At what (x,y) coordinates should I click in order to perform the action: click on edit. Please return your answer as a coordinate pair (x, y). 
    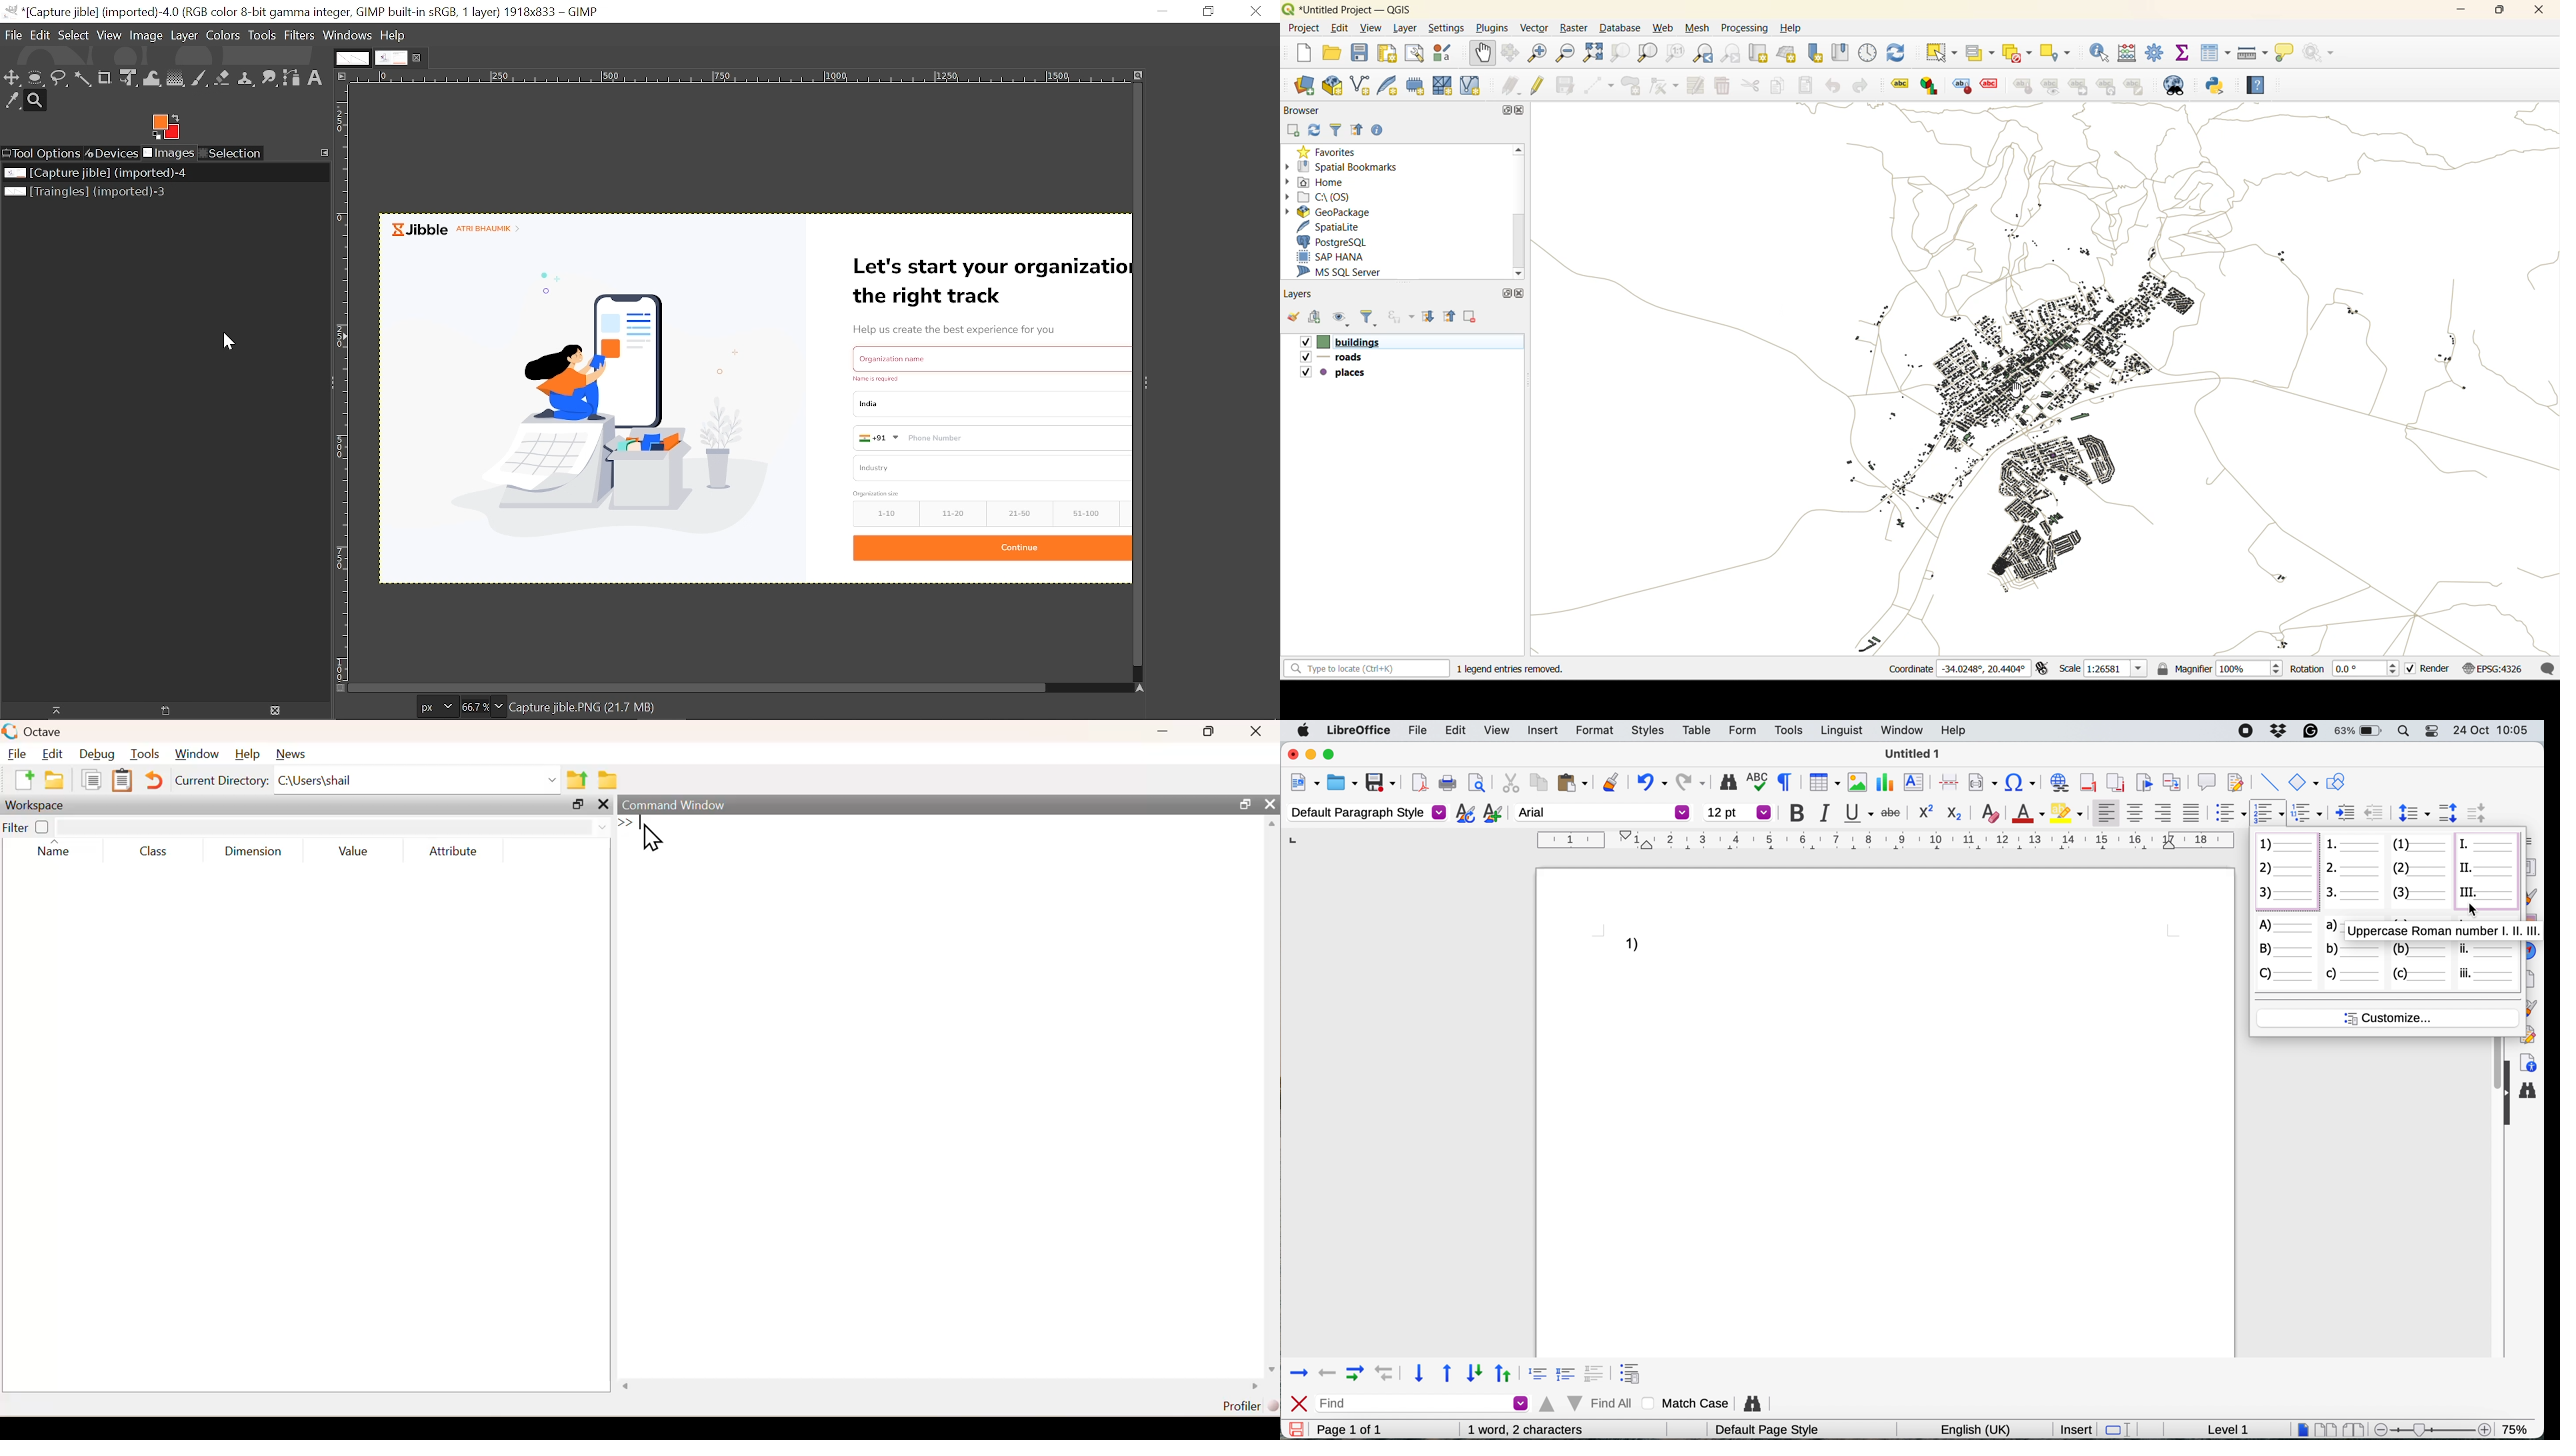
    Looking at the image, I should click on (1457, 730).